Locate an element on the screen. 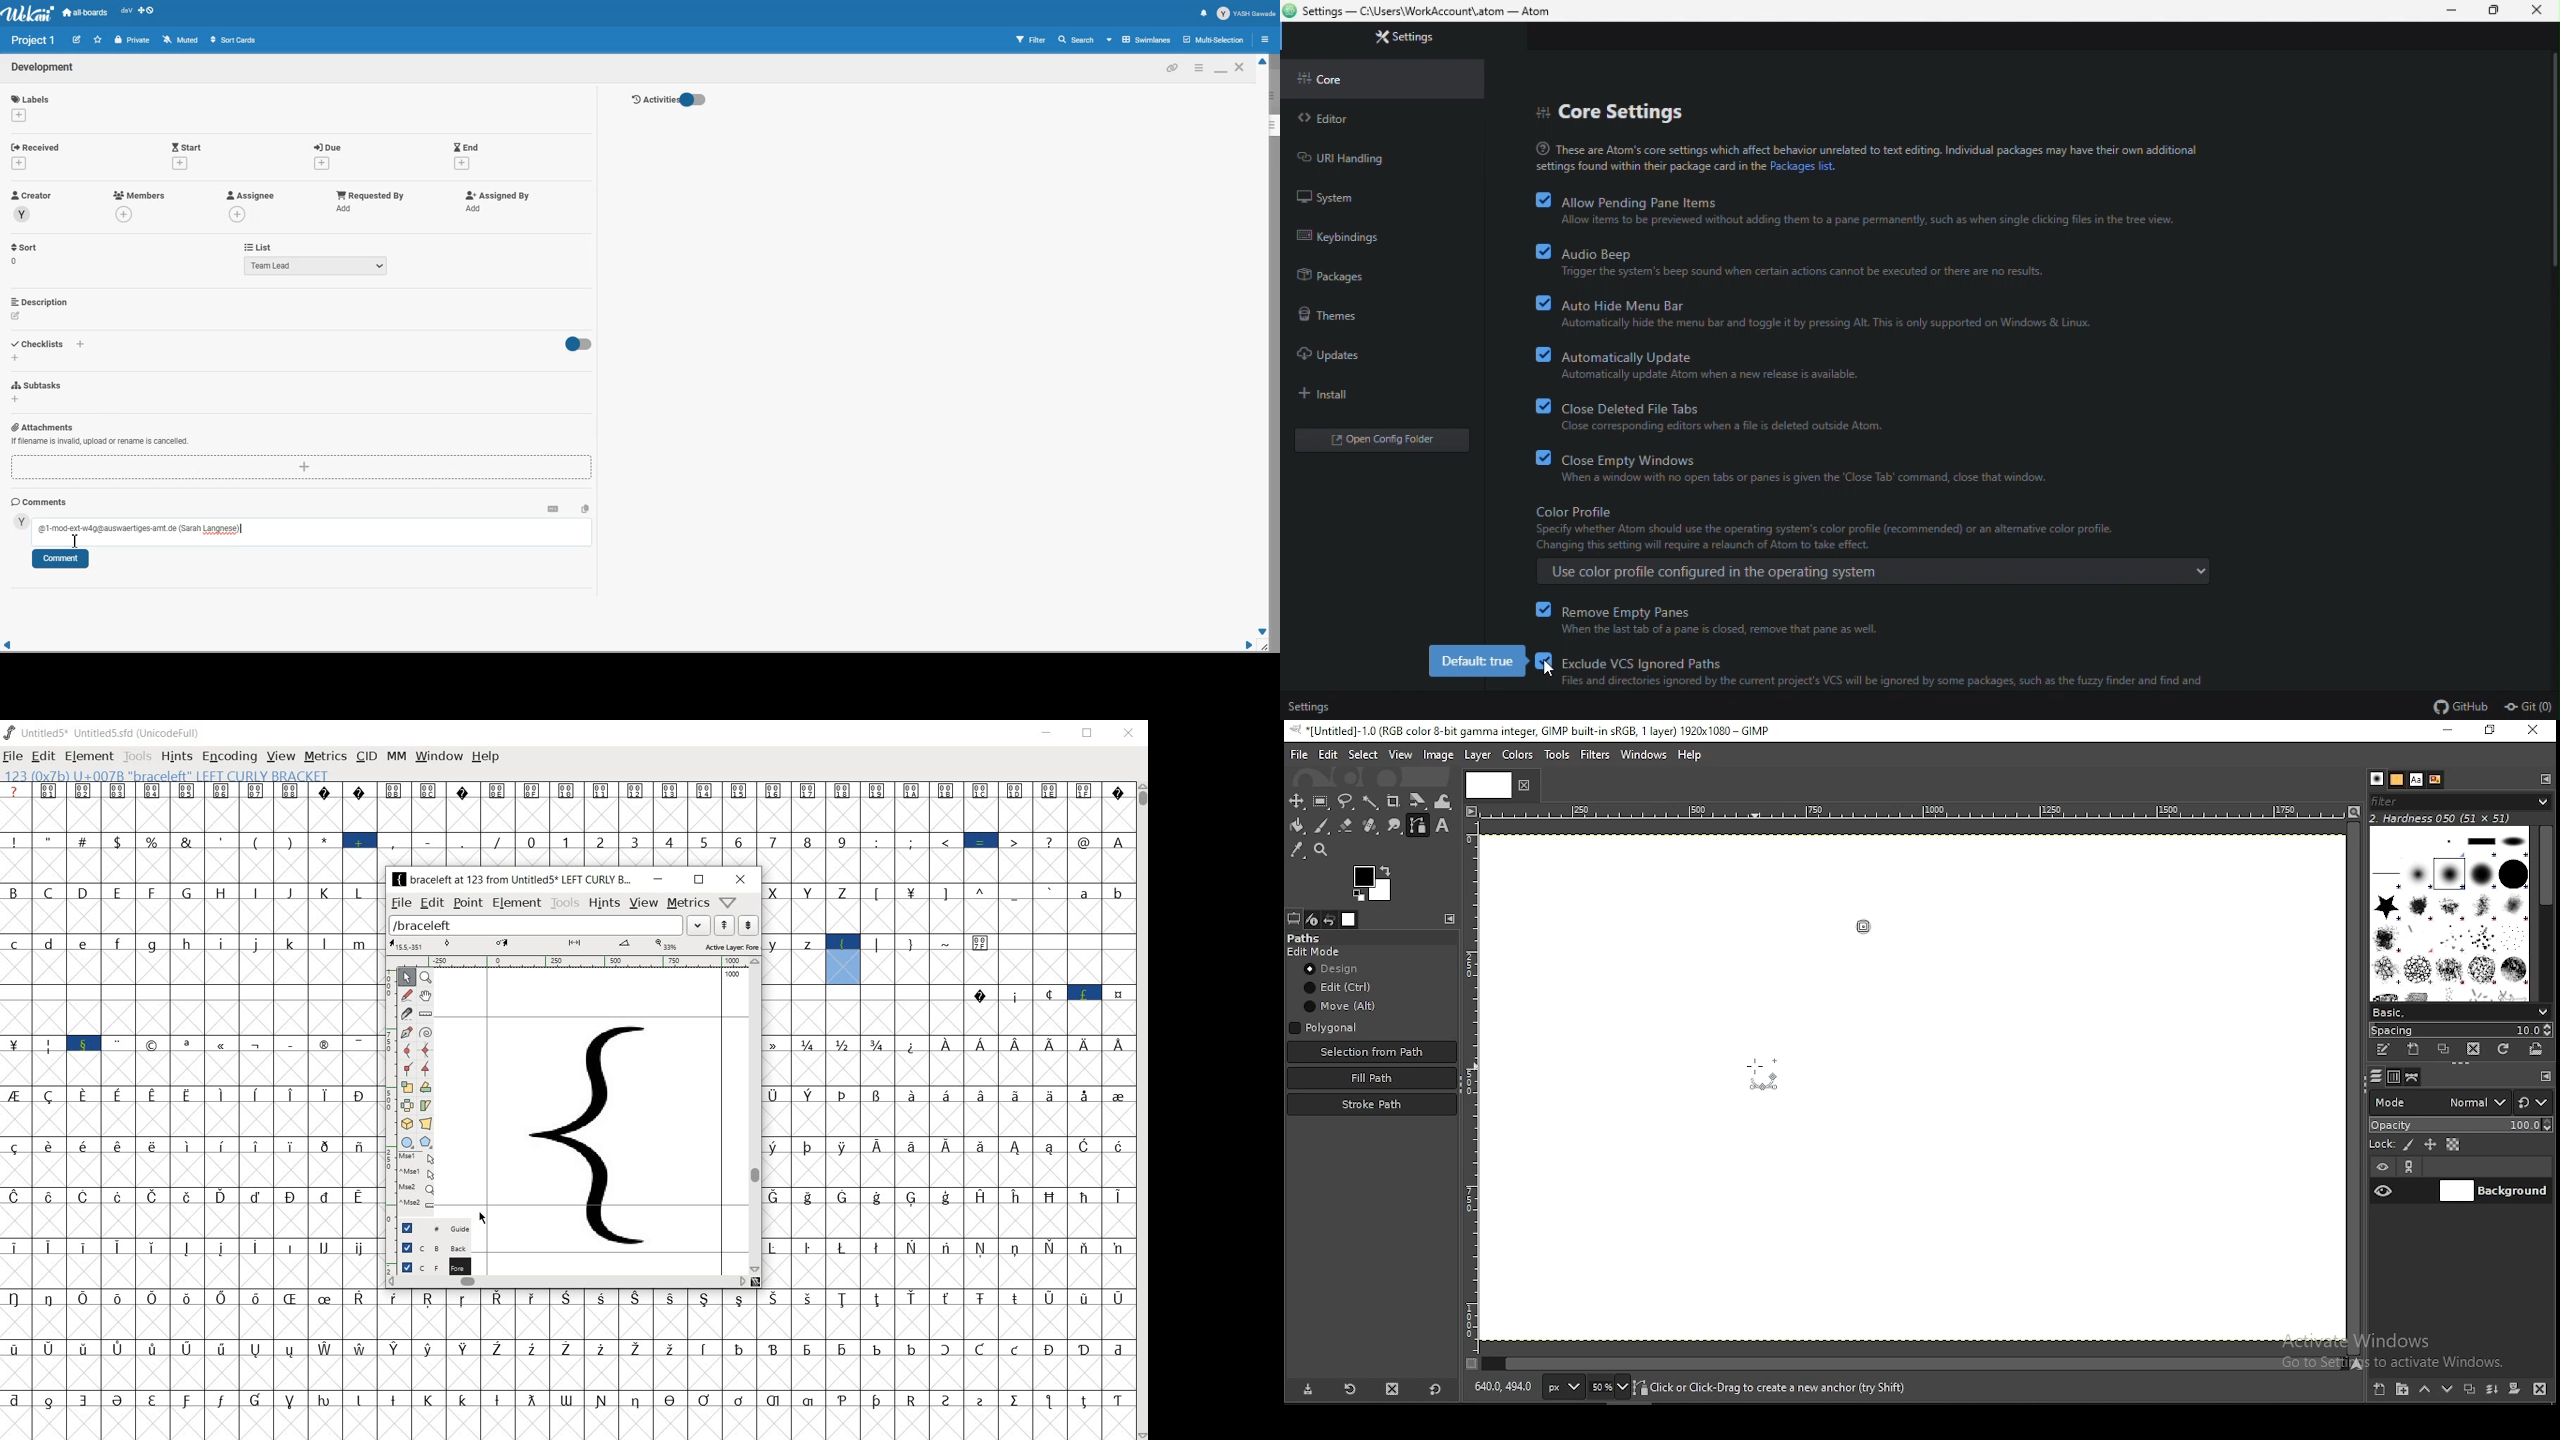 The width and height of the screenshot is (2576, 1456). minimize is located at coordinates (659, 880).